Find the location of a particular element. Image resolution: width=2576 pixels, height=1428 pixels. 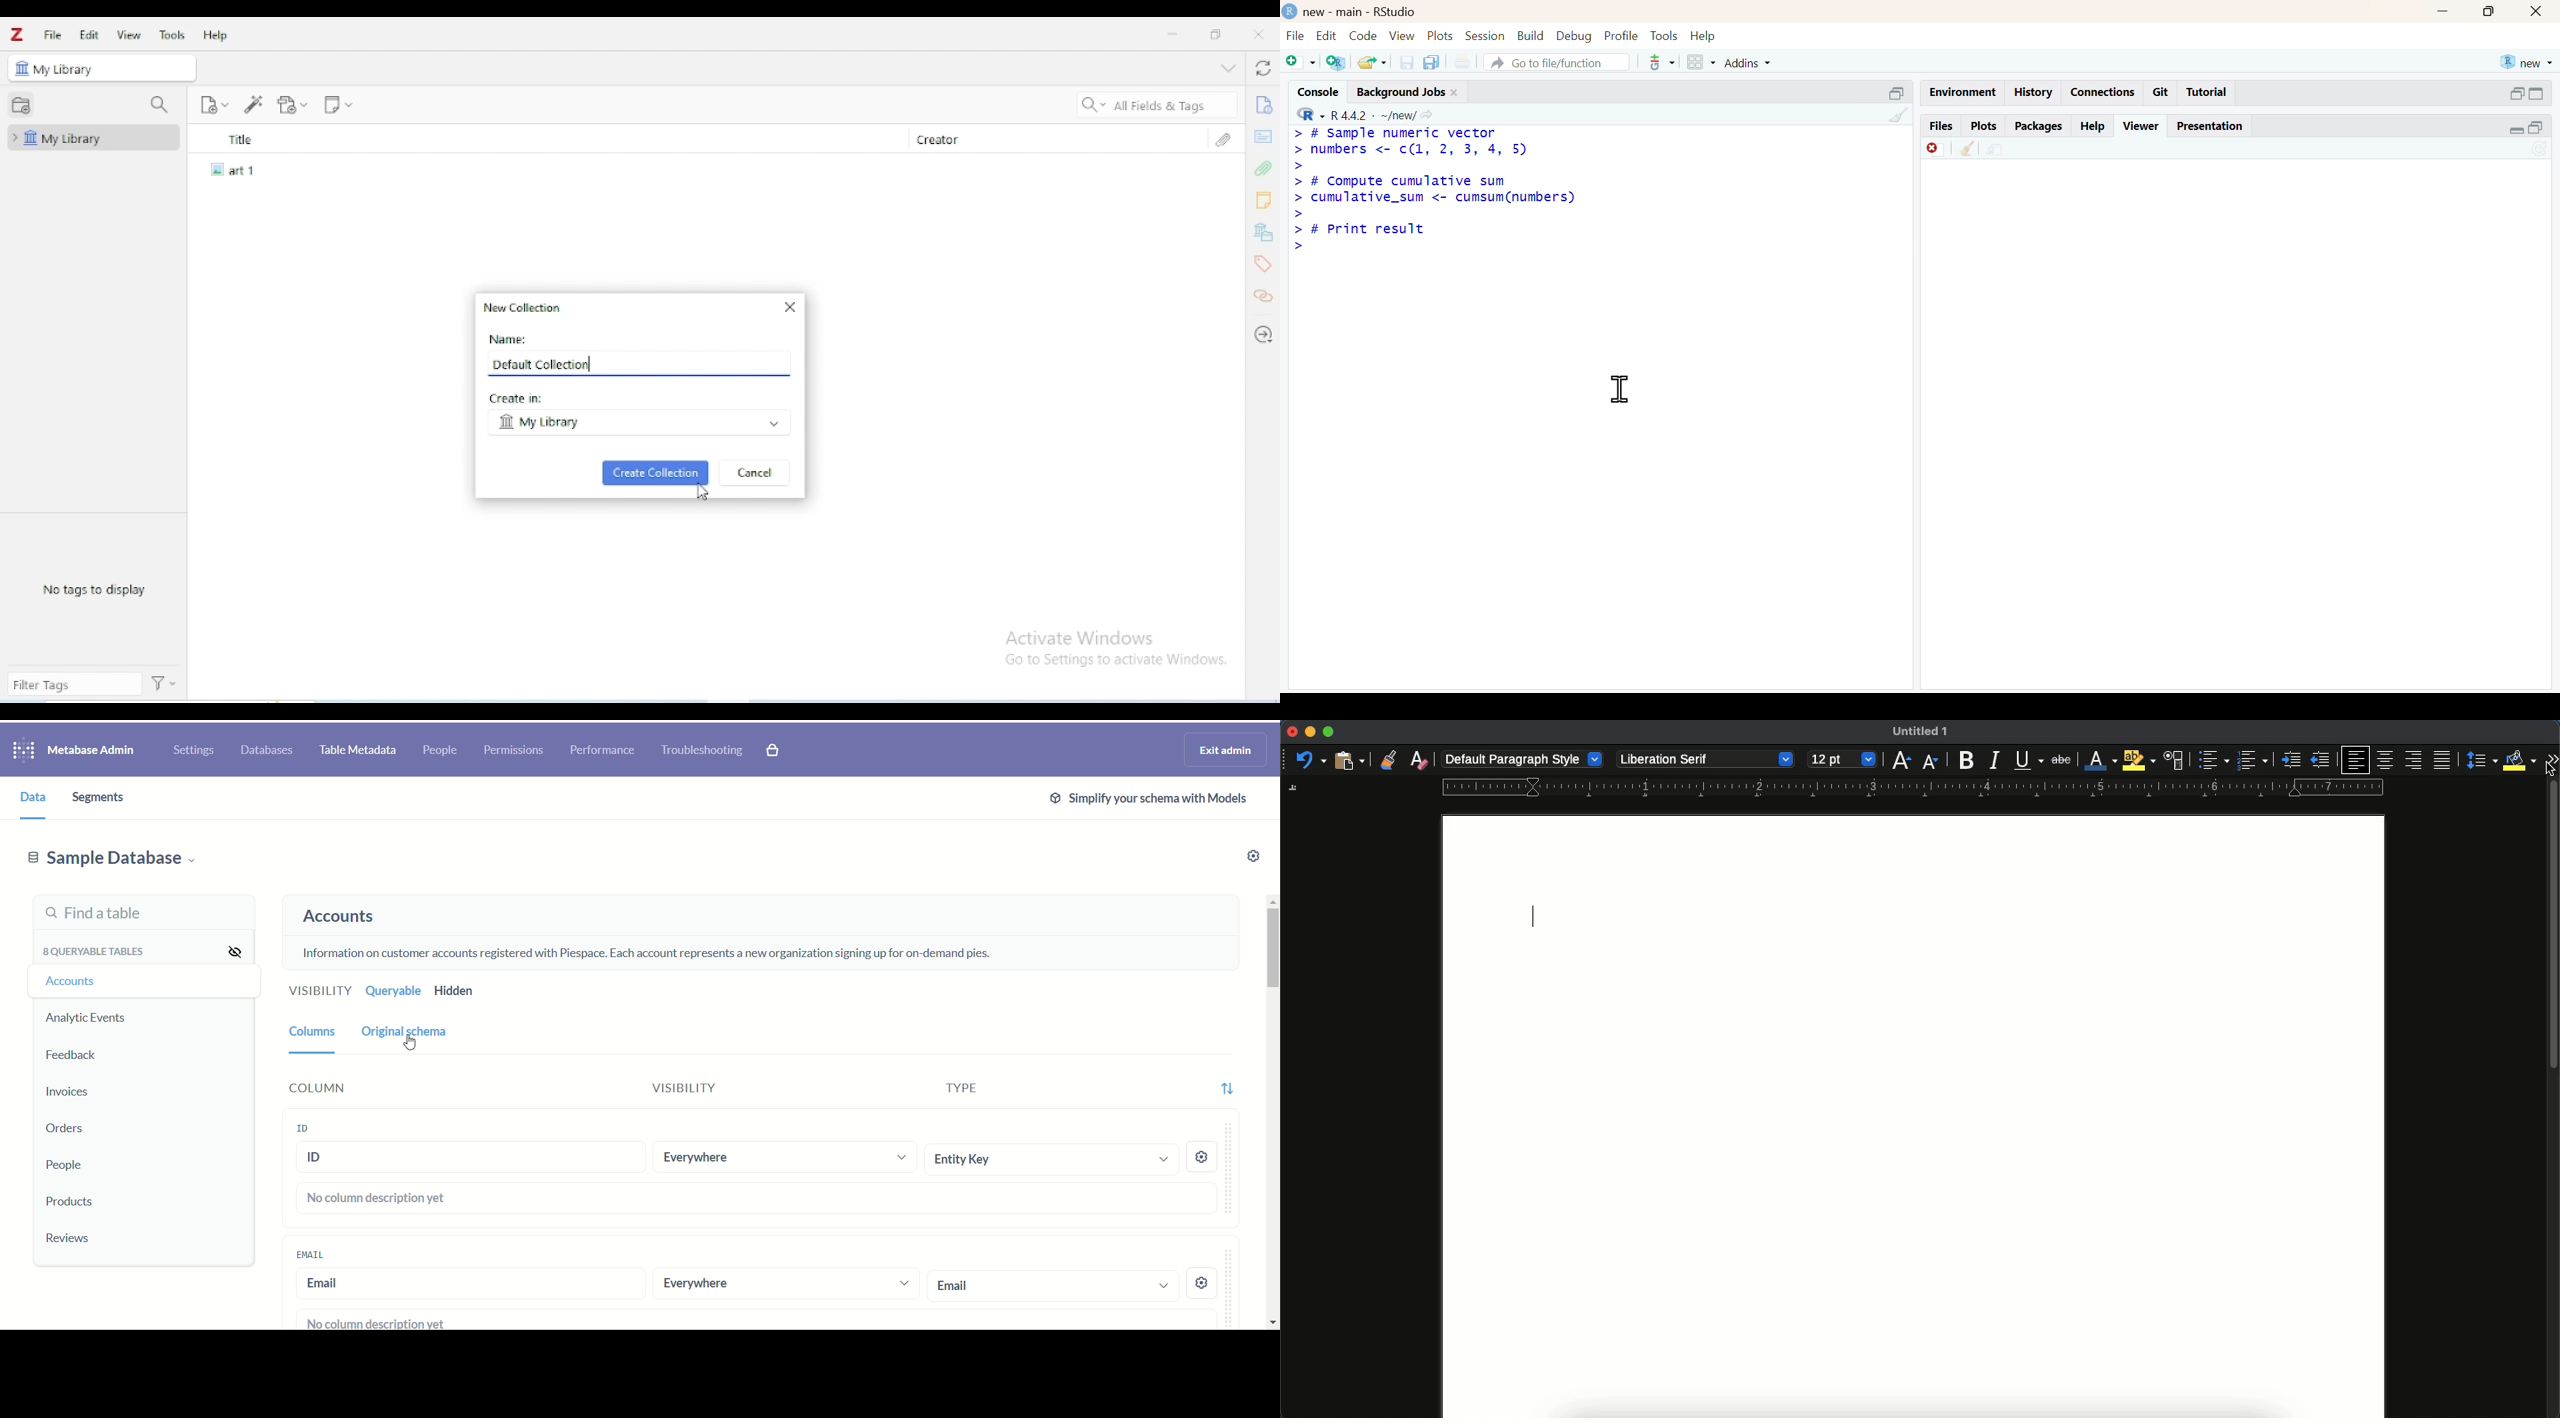

save is located at coordinates (1407, 63).